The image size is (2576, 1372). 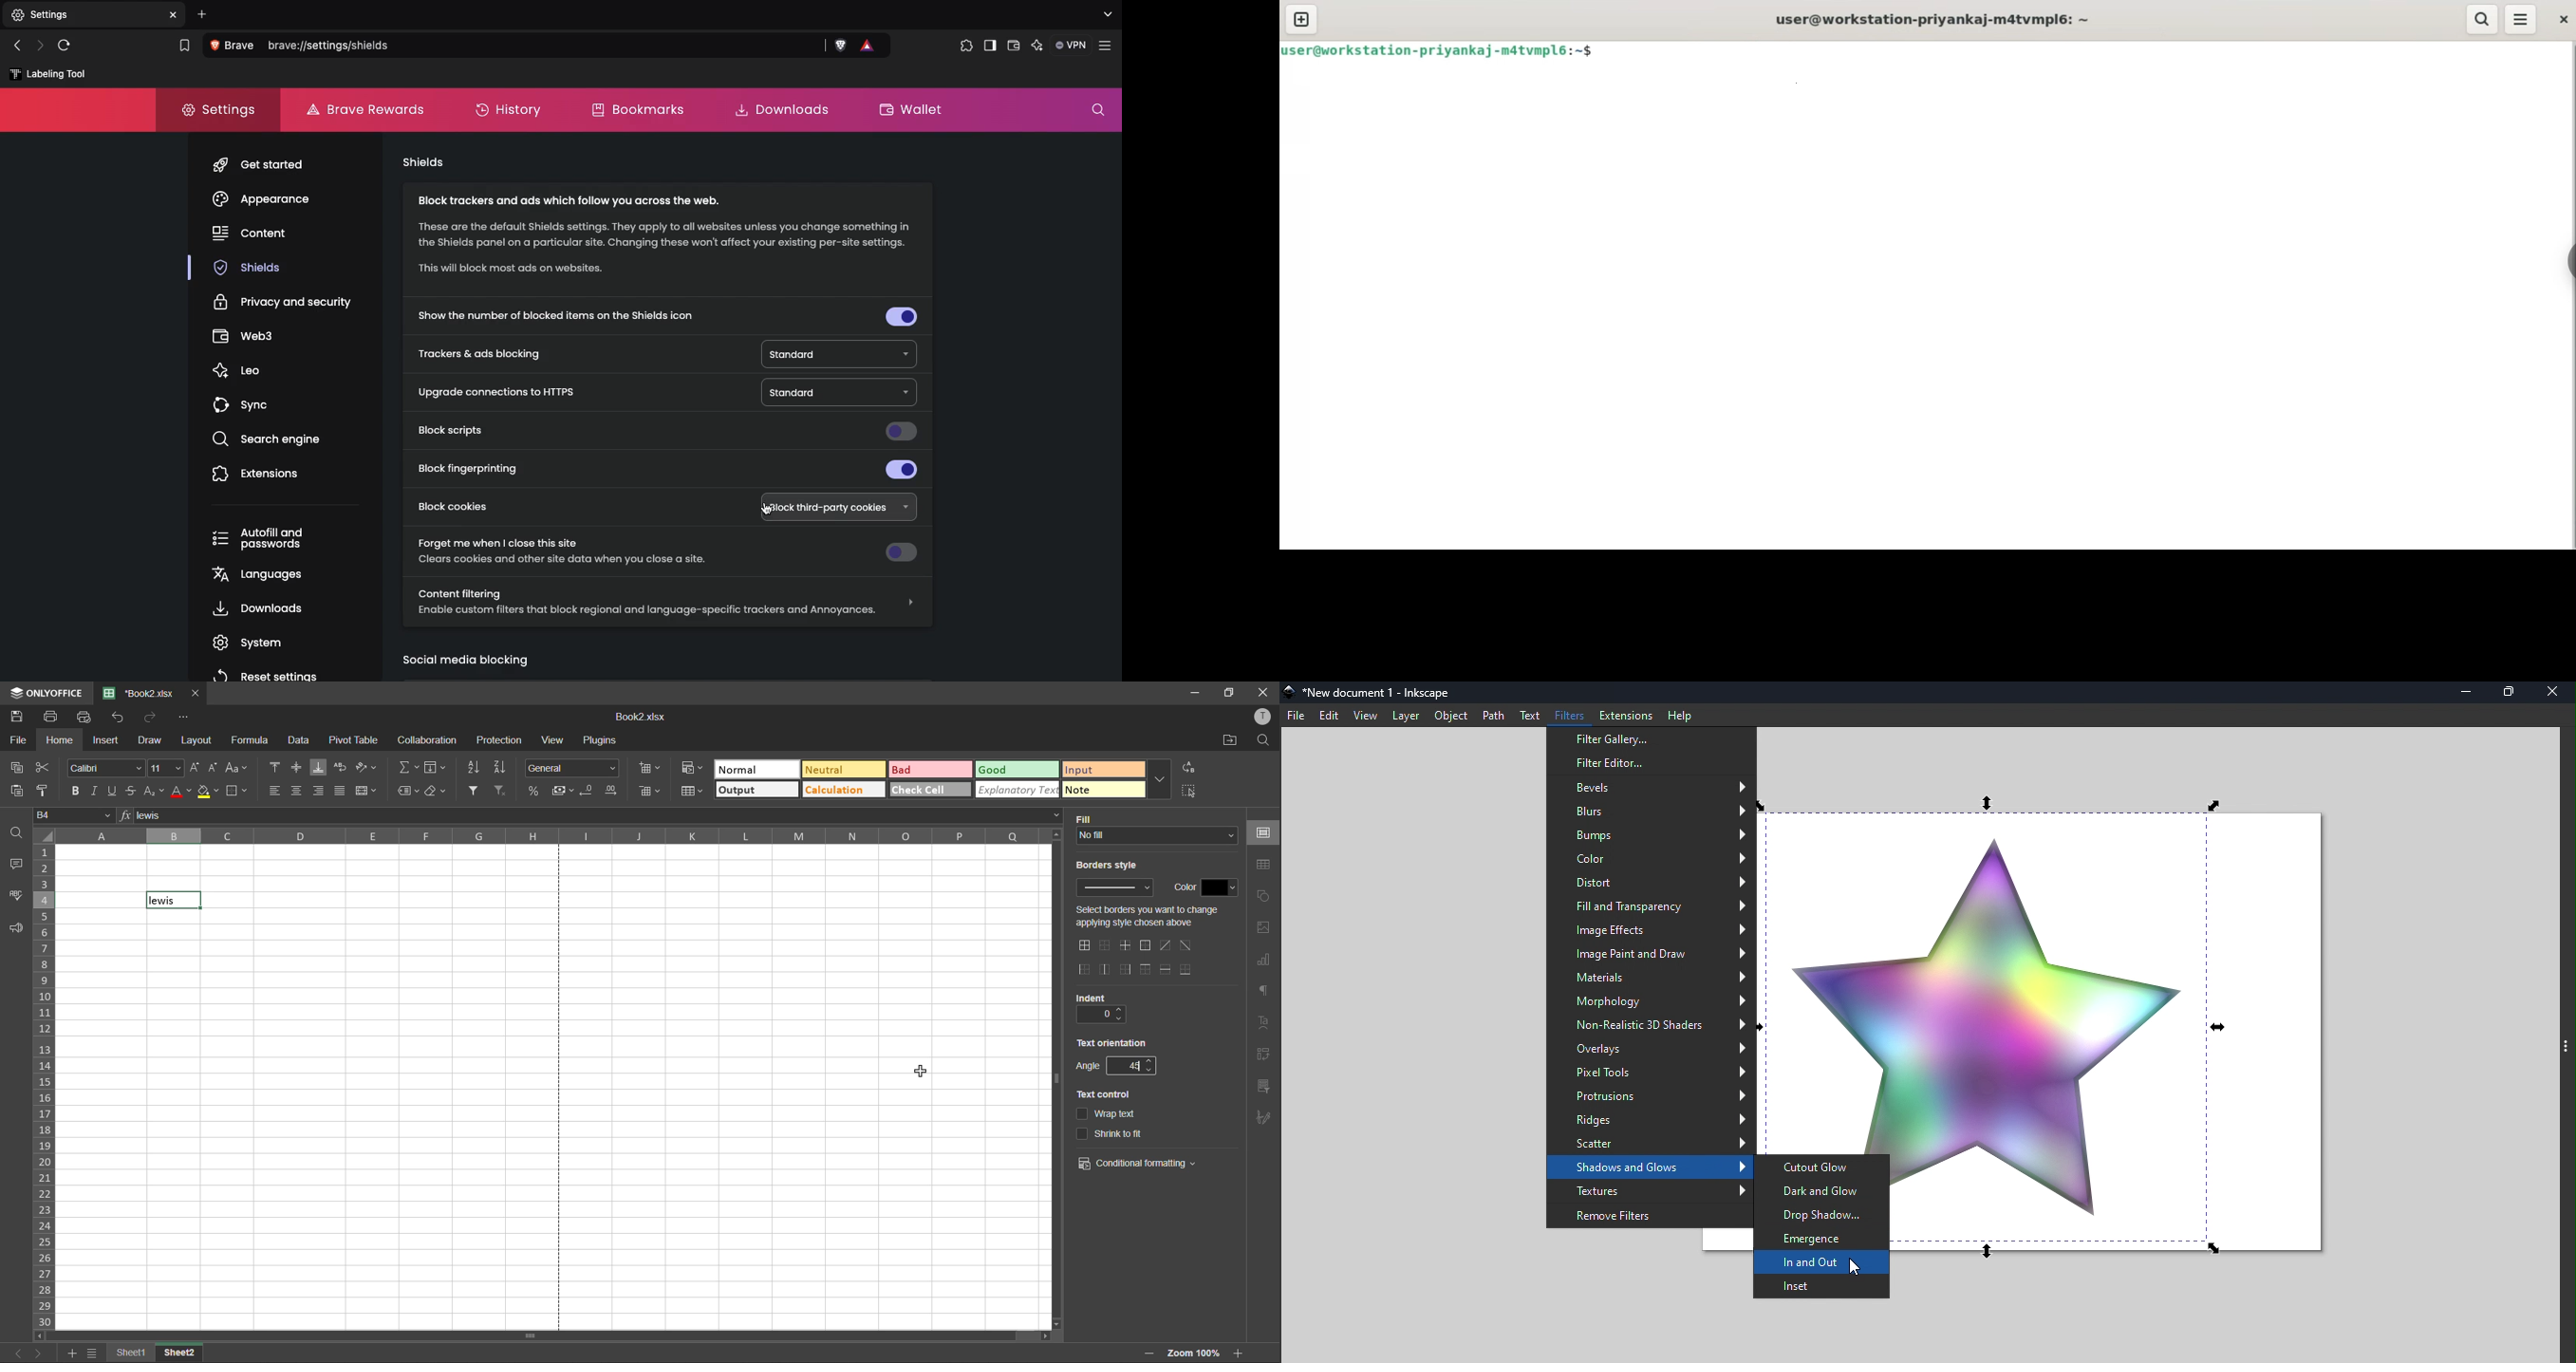 I want to click on decrease decimal, so click(x=588, y=791).